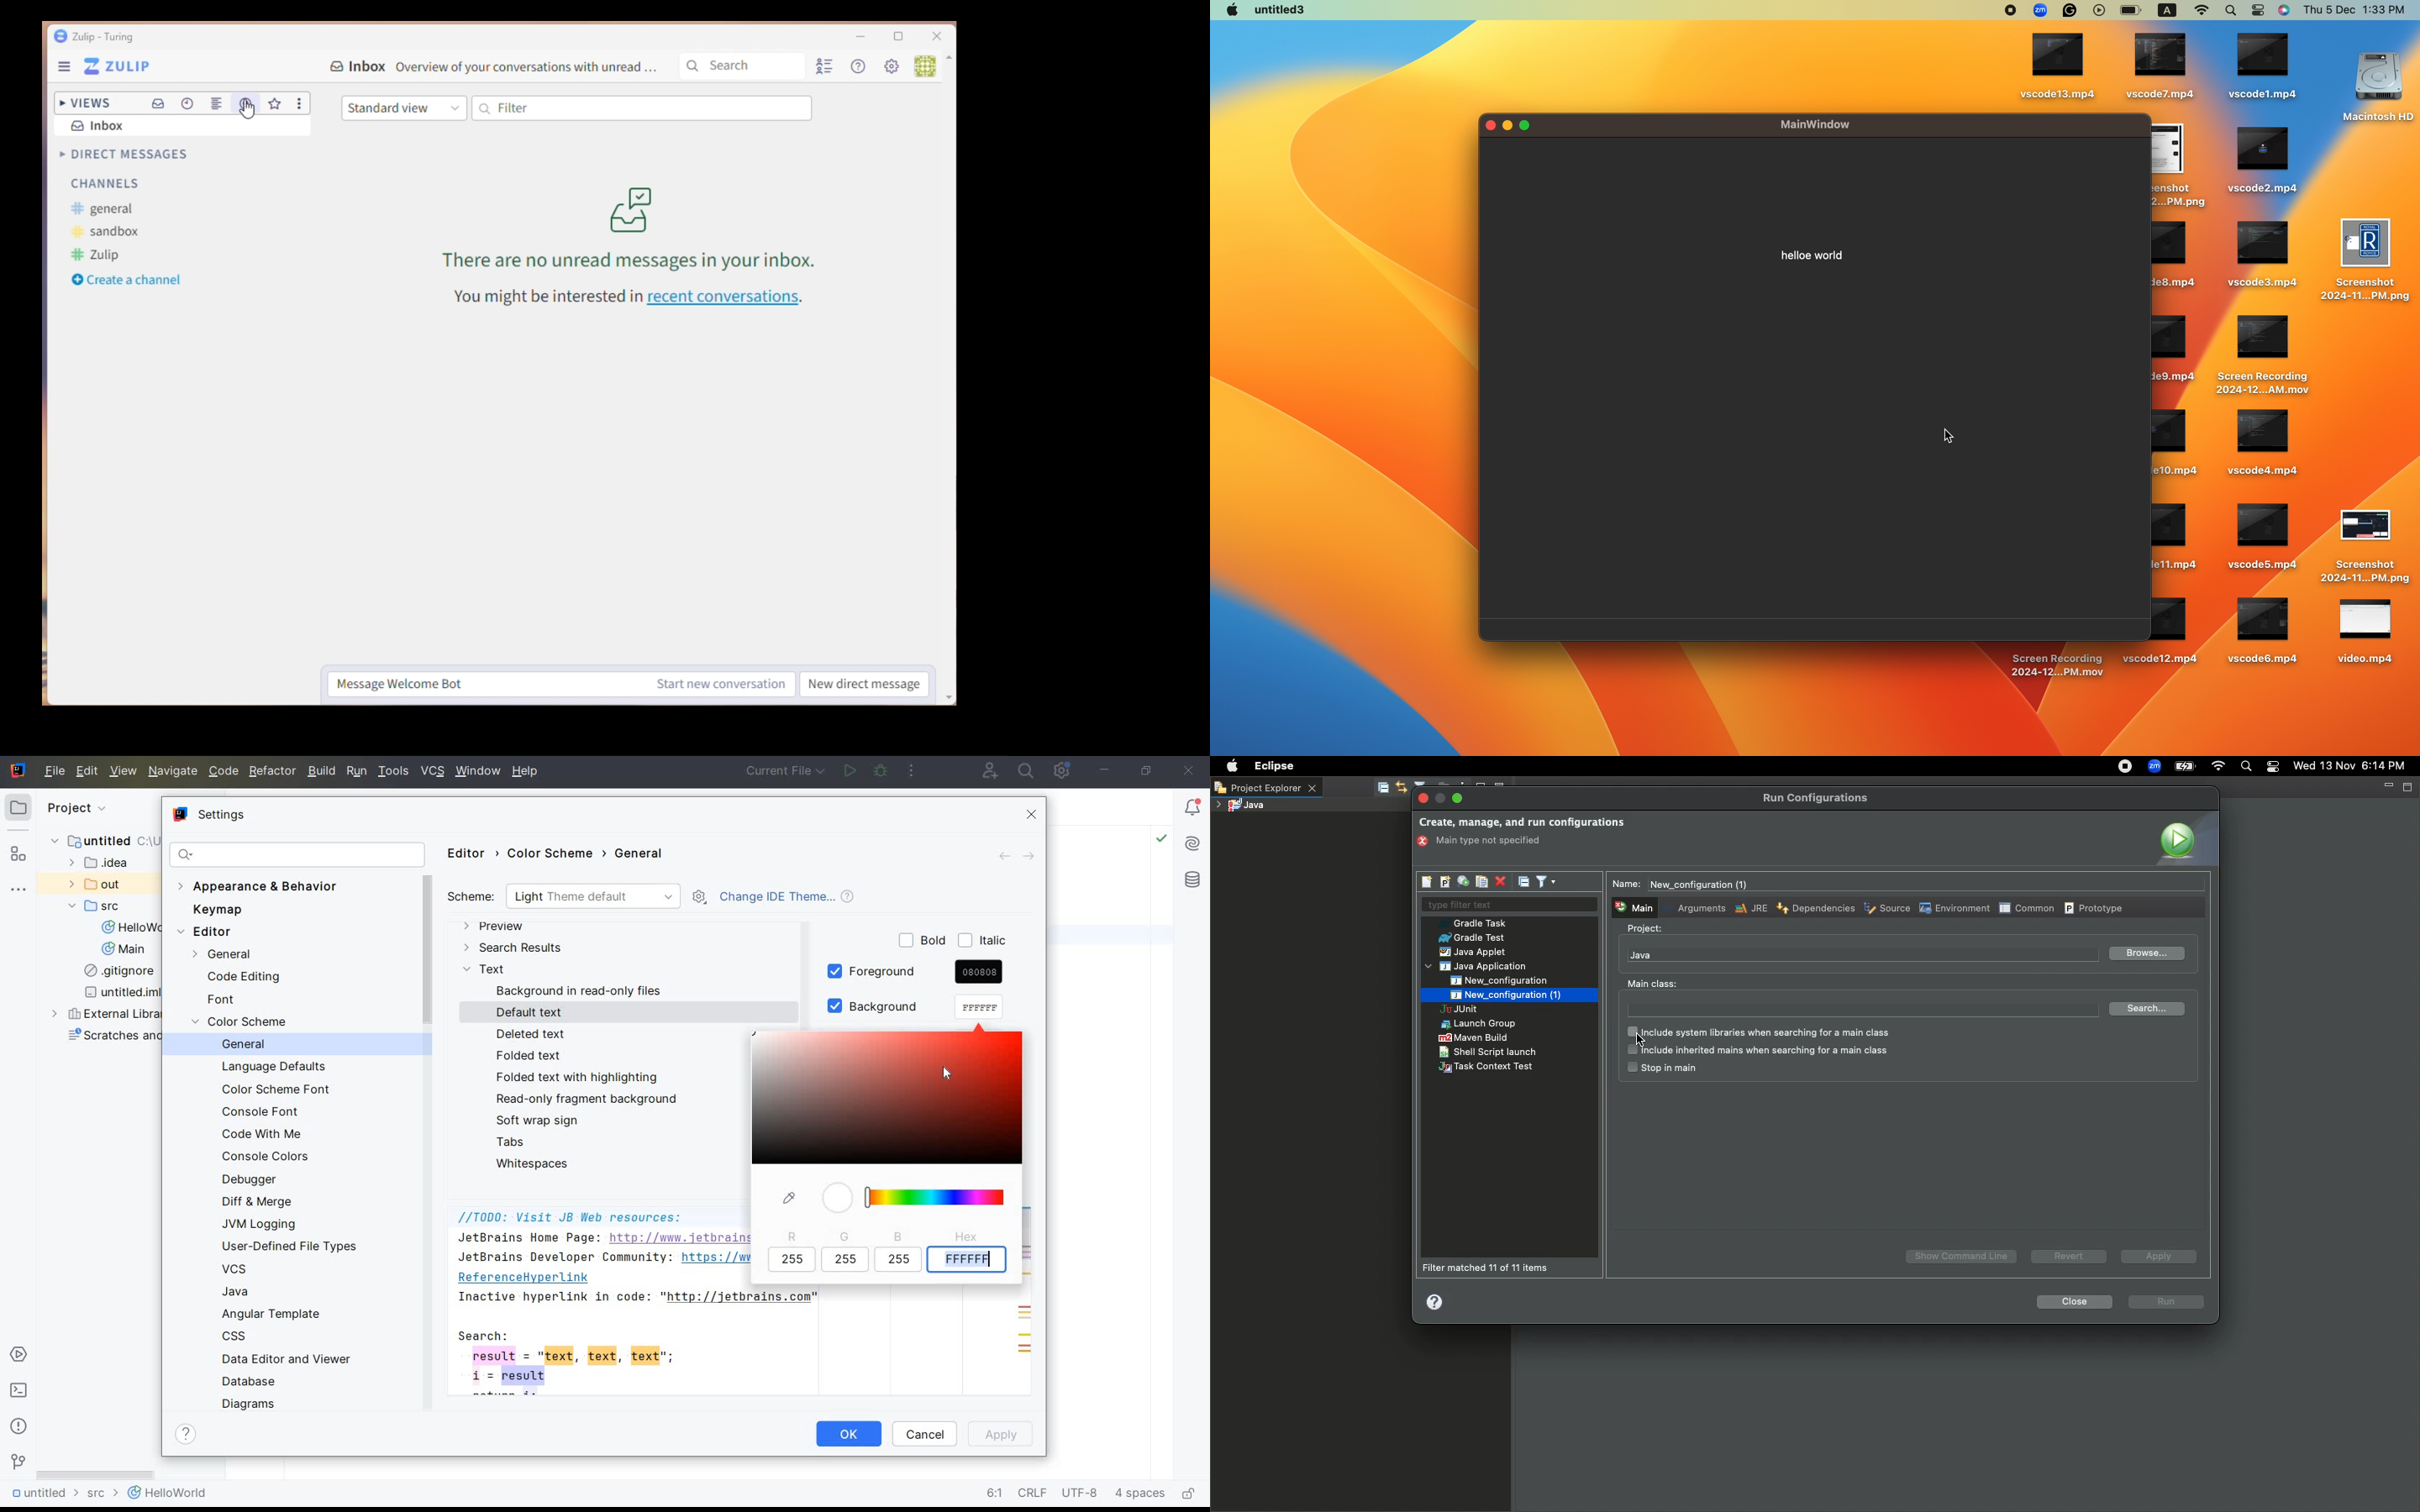 The height and width of the screenshot is (1512, 2436). What do you see at coordinates (861, 67) in the screenshot?
I see `Help` at bounding box center [861, 67].